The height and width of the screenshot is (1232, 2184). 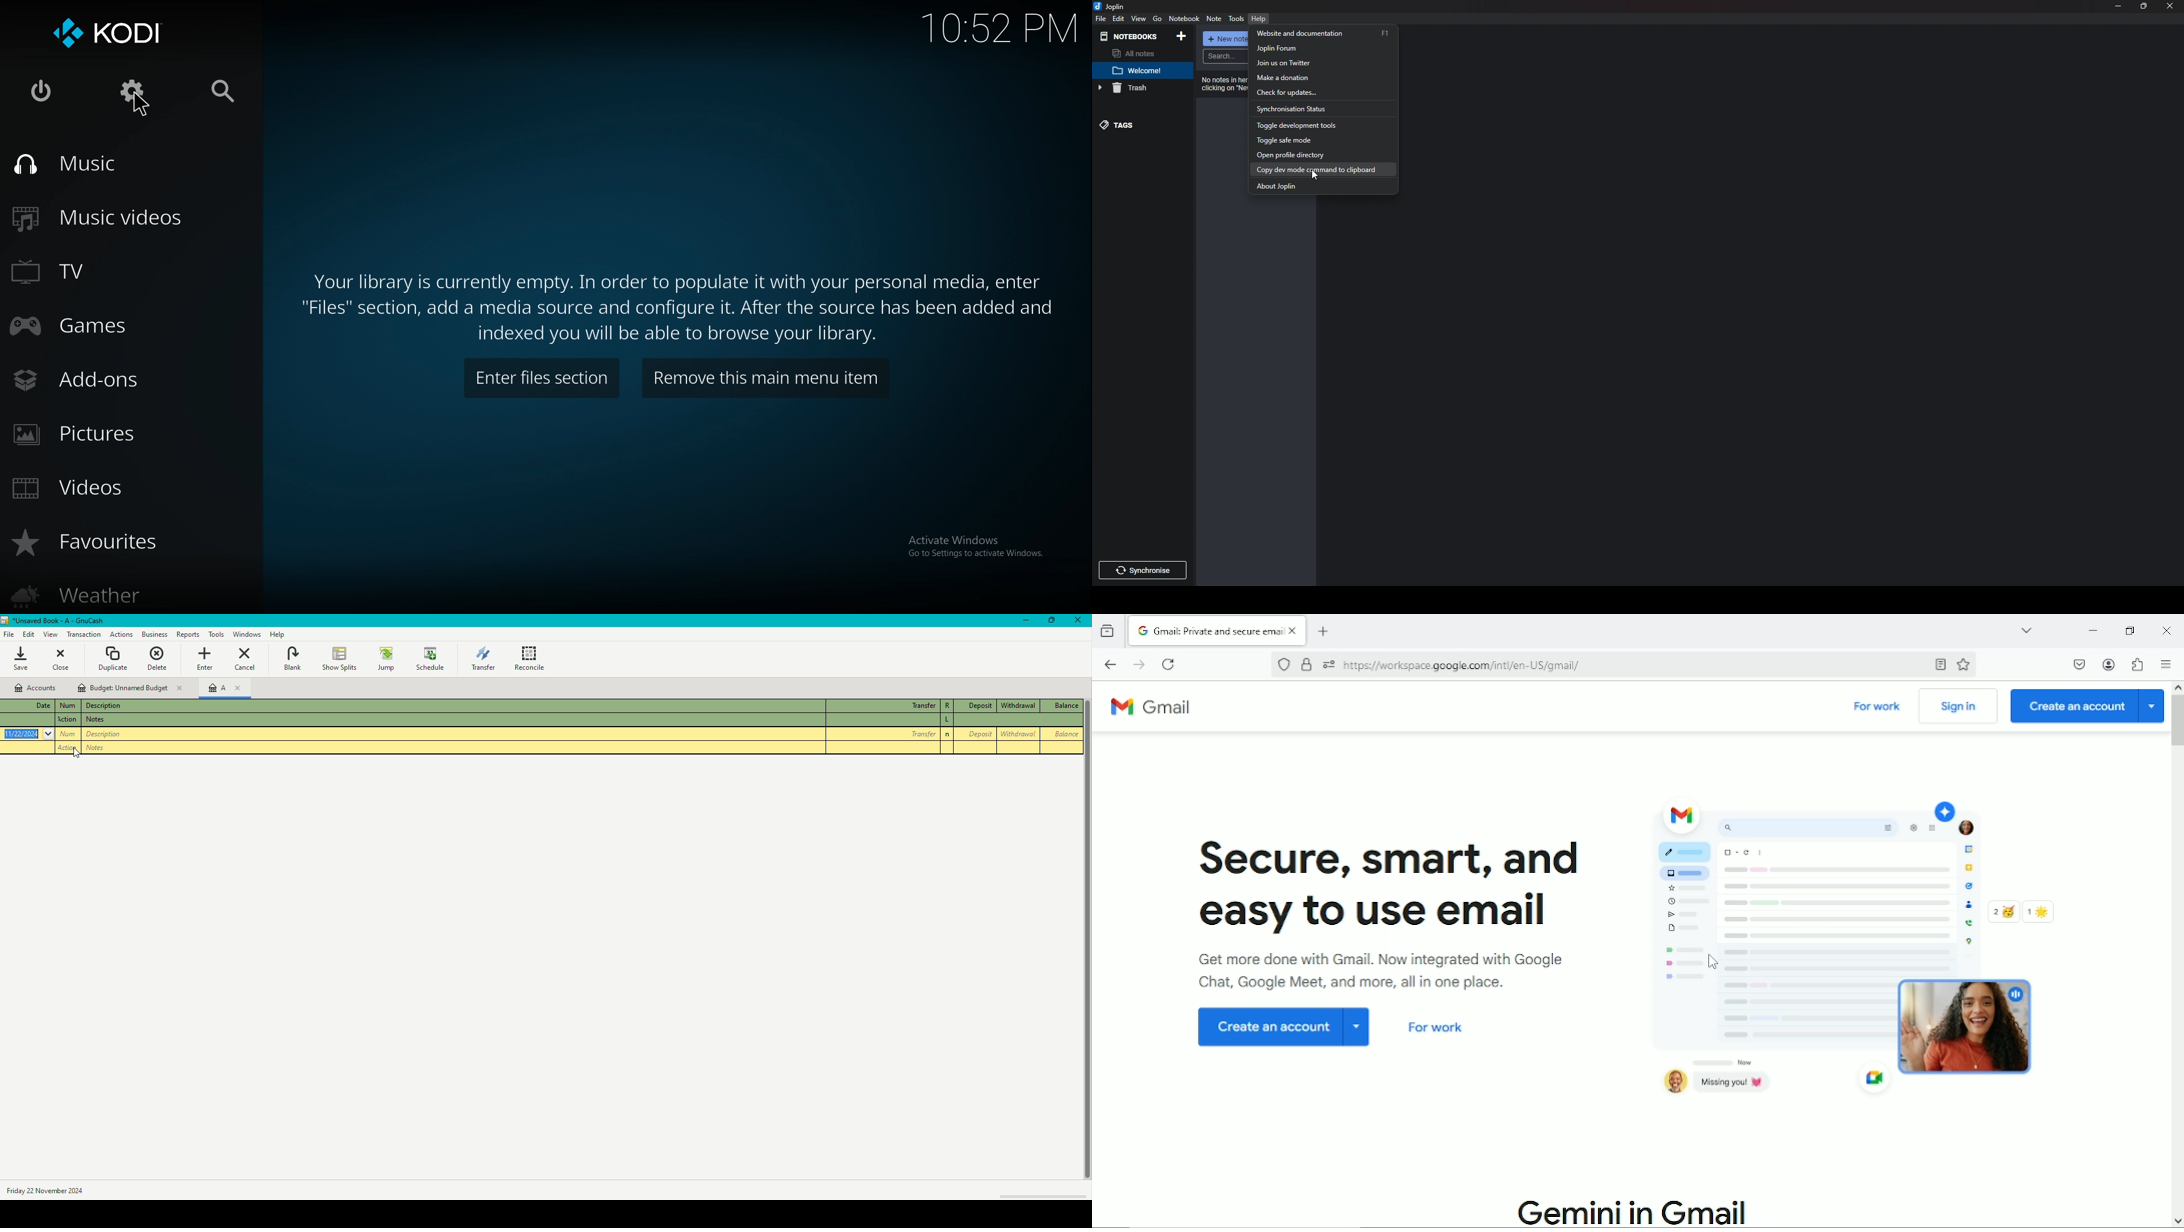 I want to click on Notebooks, so click(x=1130, y=37).